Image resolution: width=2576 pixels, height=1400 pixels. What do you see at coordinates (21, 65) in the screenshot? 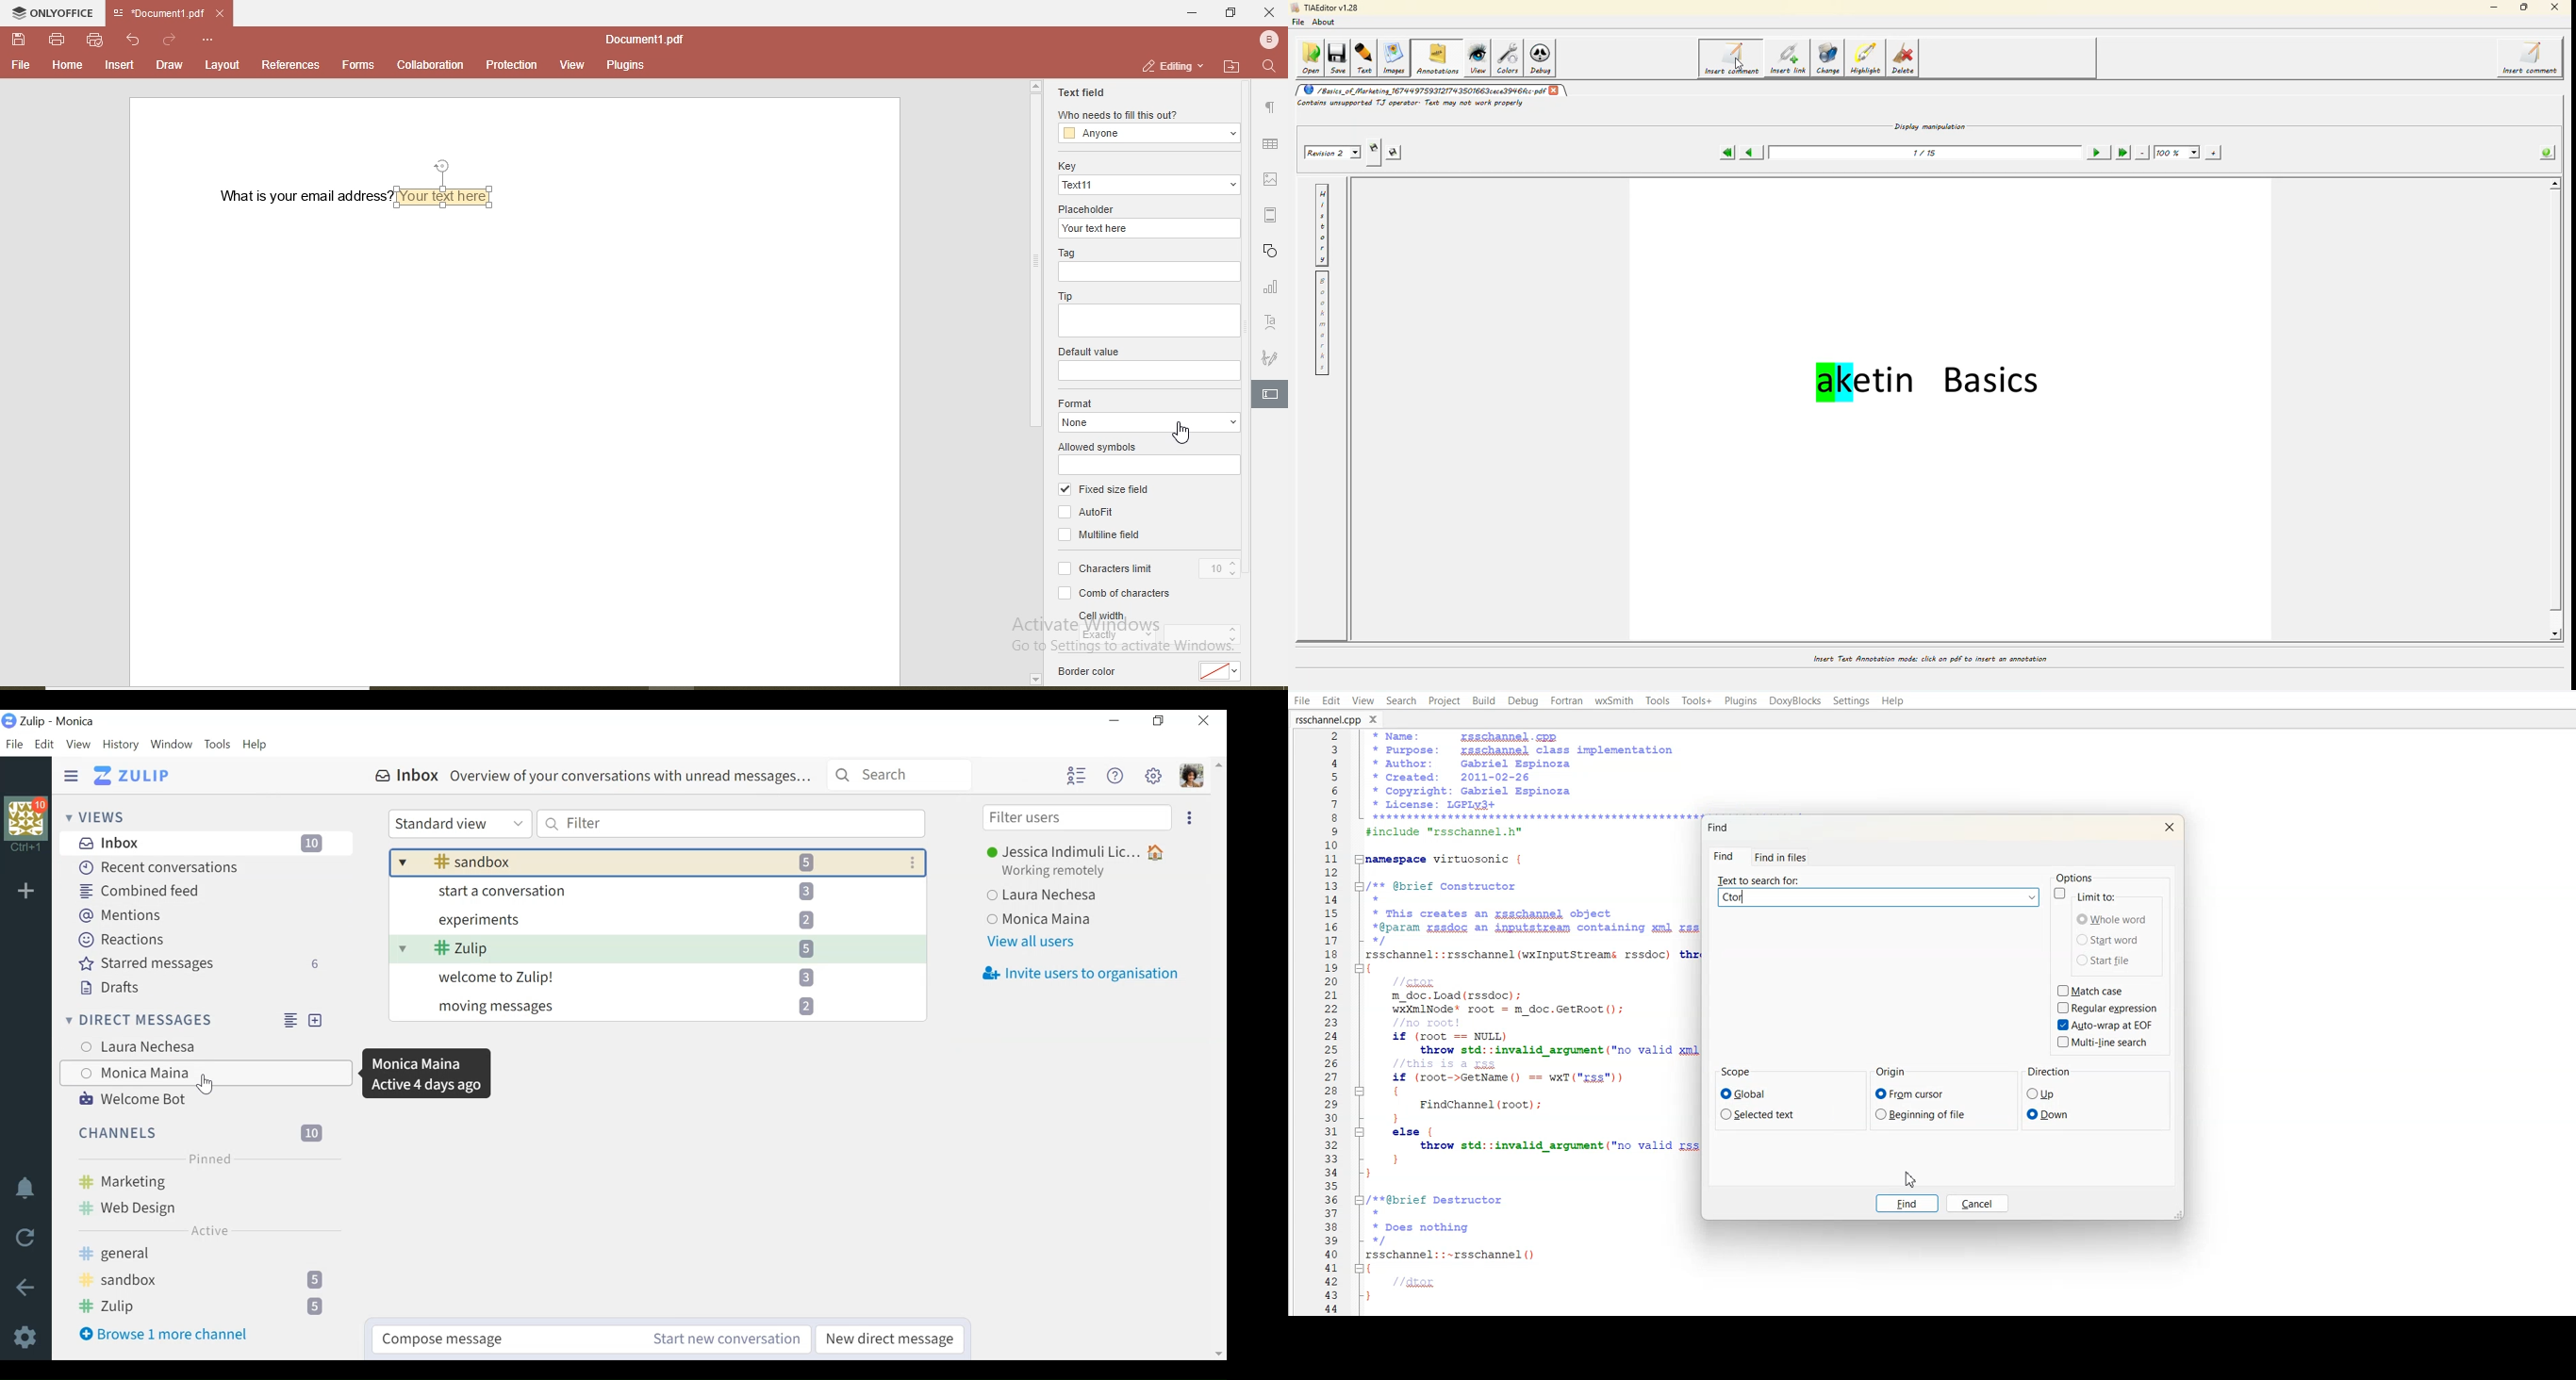
I see `file` at bounding box center [21, 65].